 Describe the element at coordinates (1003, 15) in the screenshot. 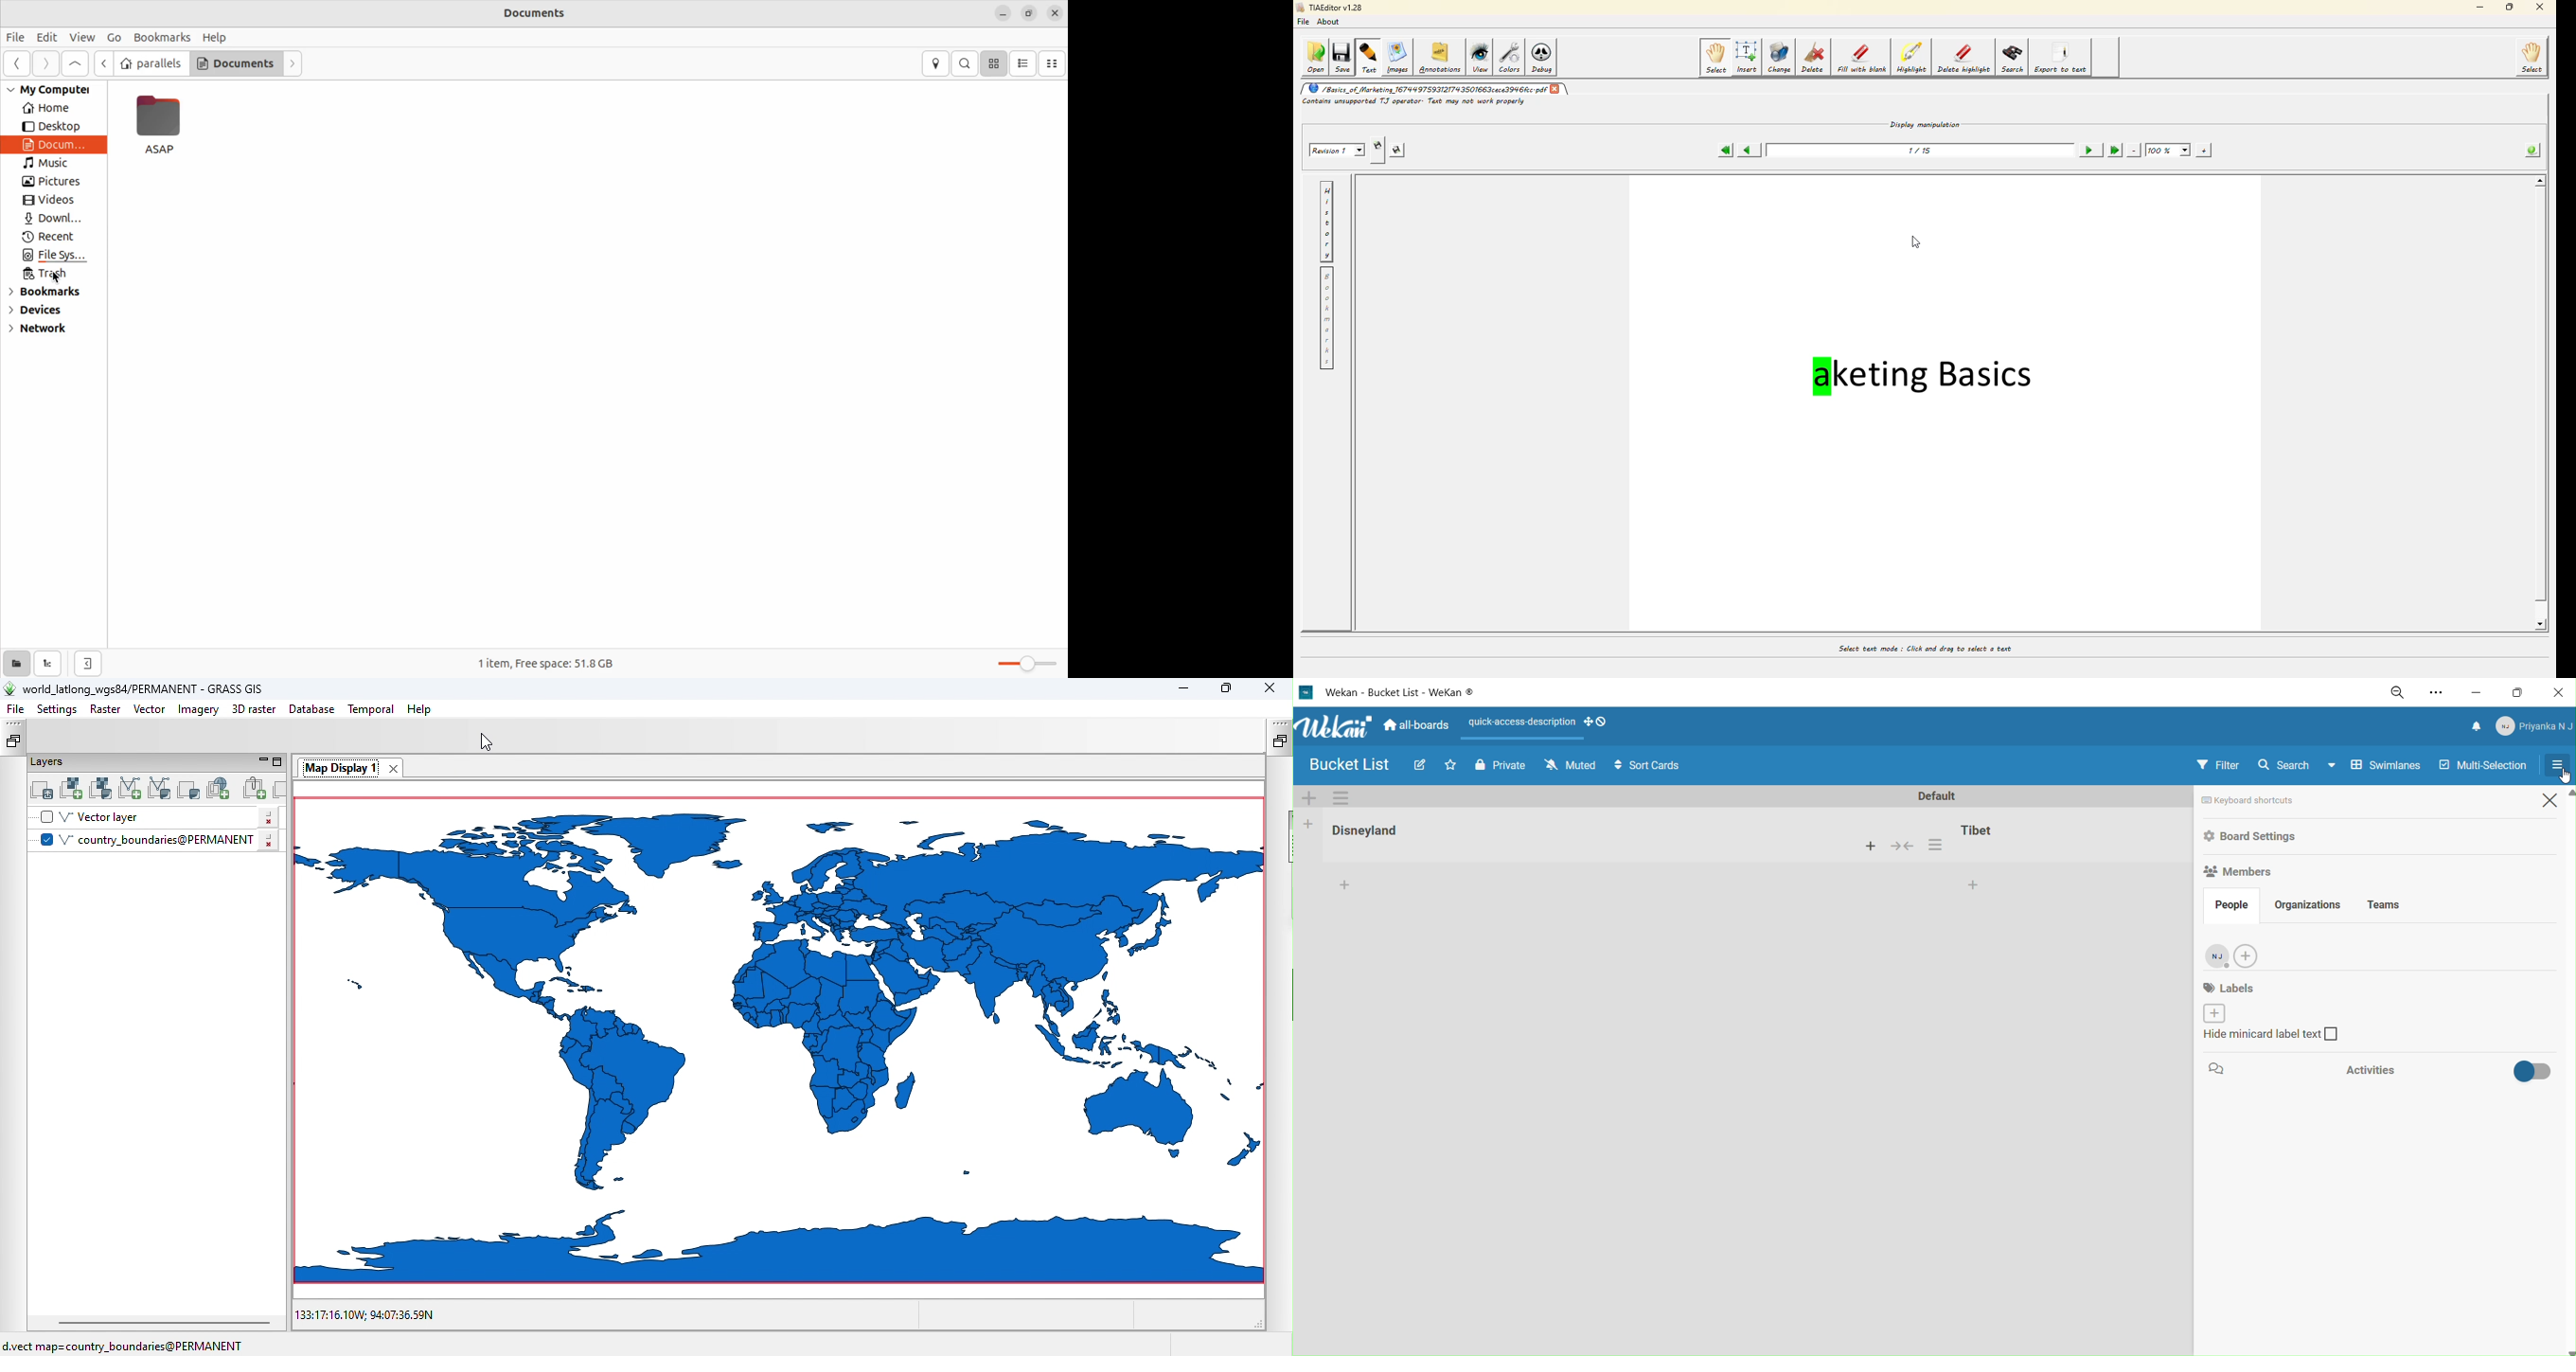

I see `minimize` at that location.